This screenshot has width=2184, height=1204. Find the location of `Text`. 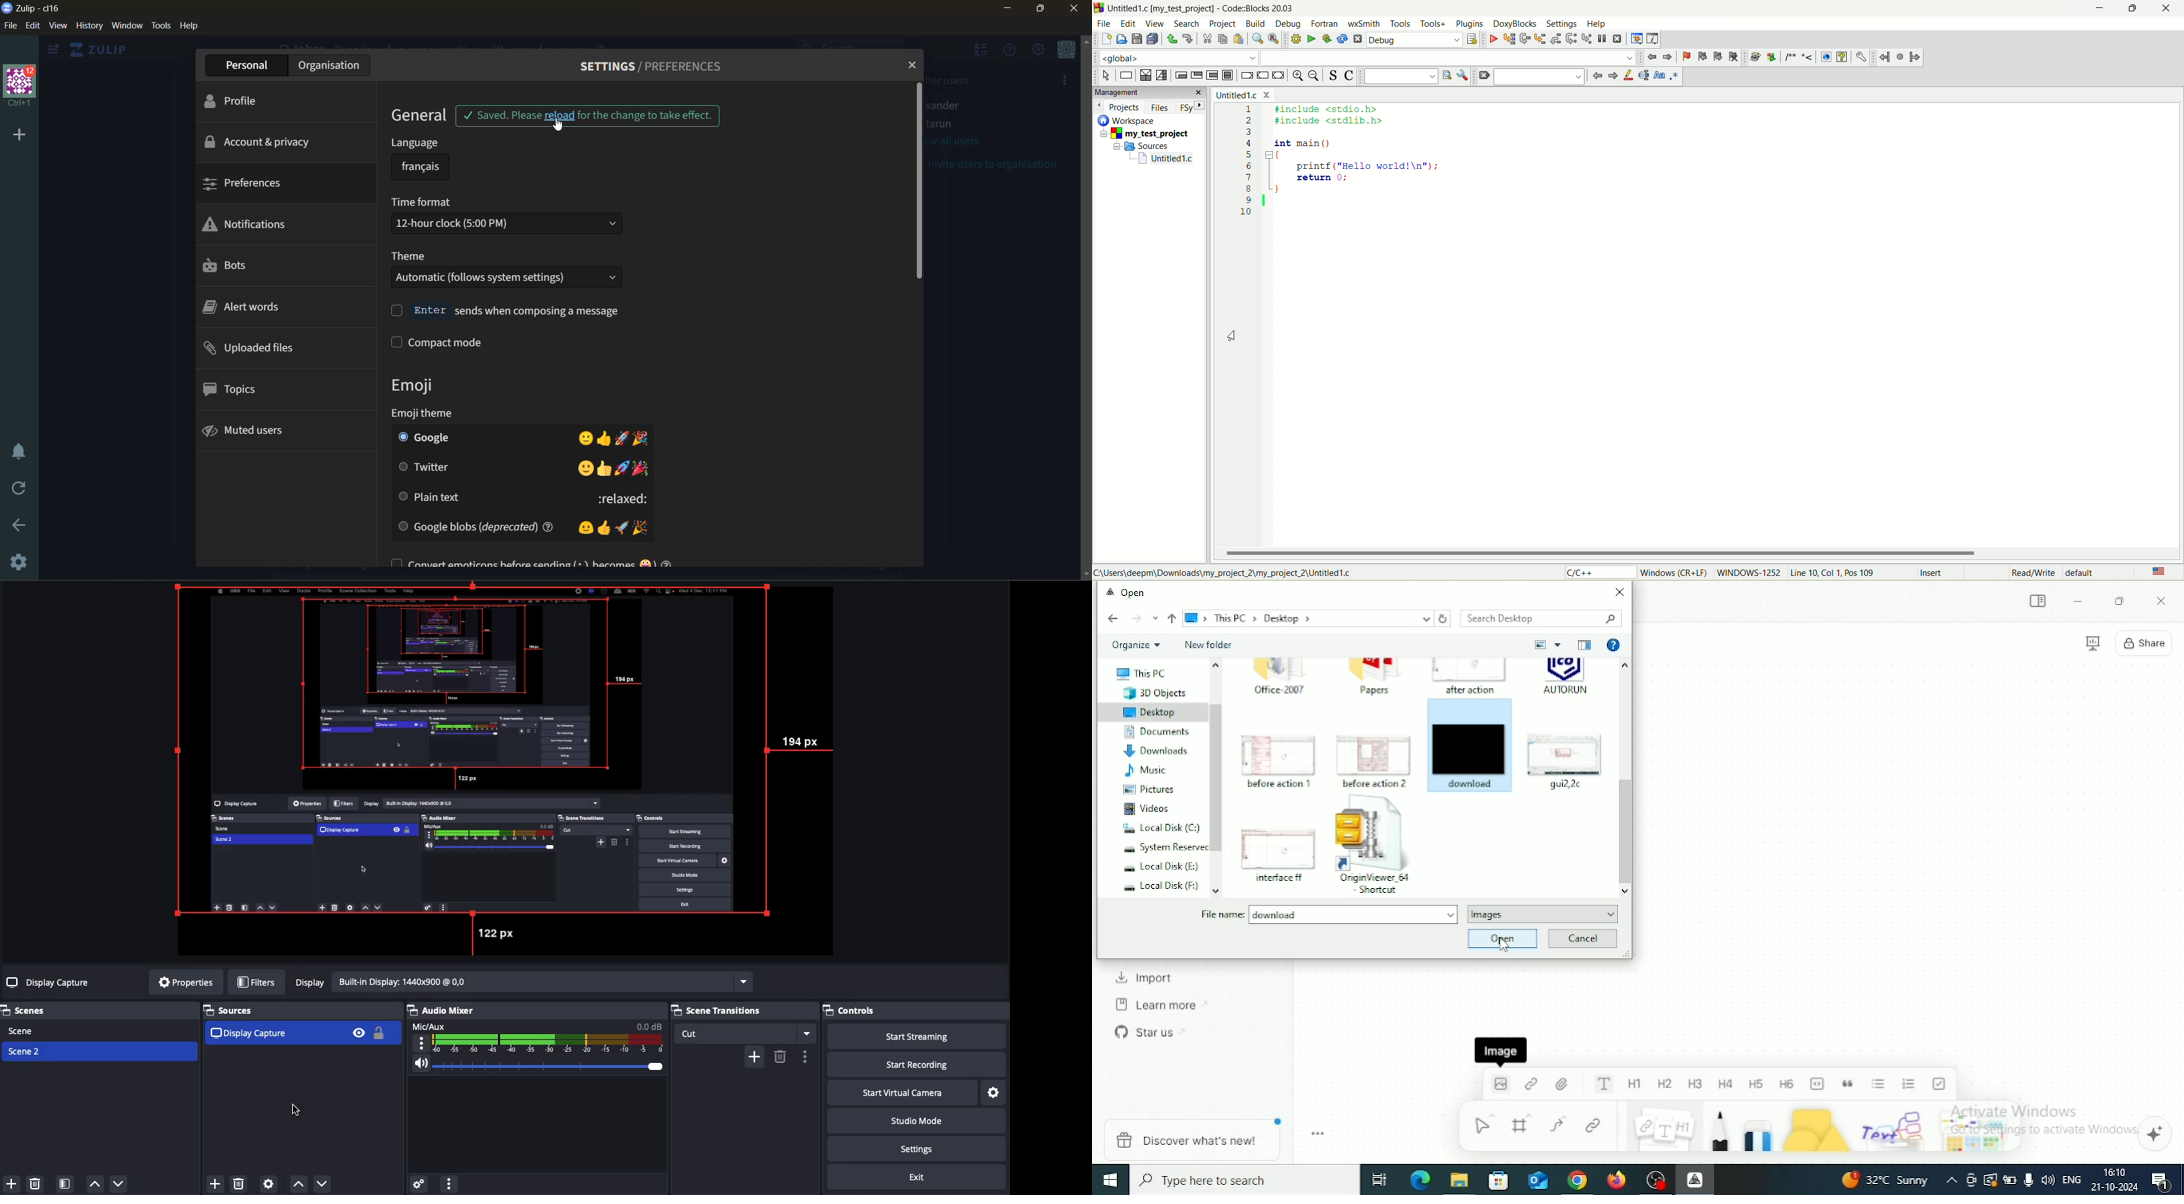

Text is located at coordinates (1604, 1084).